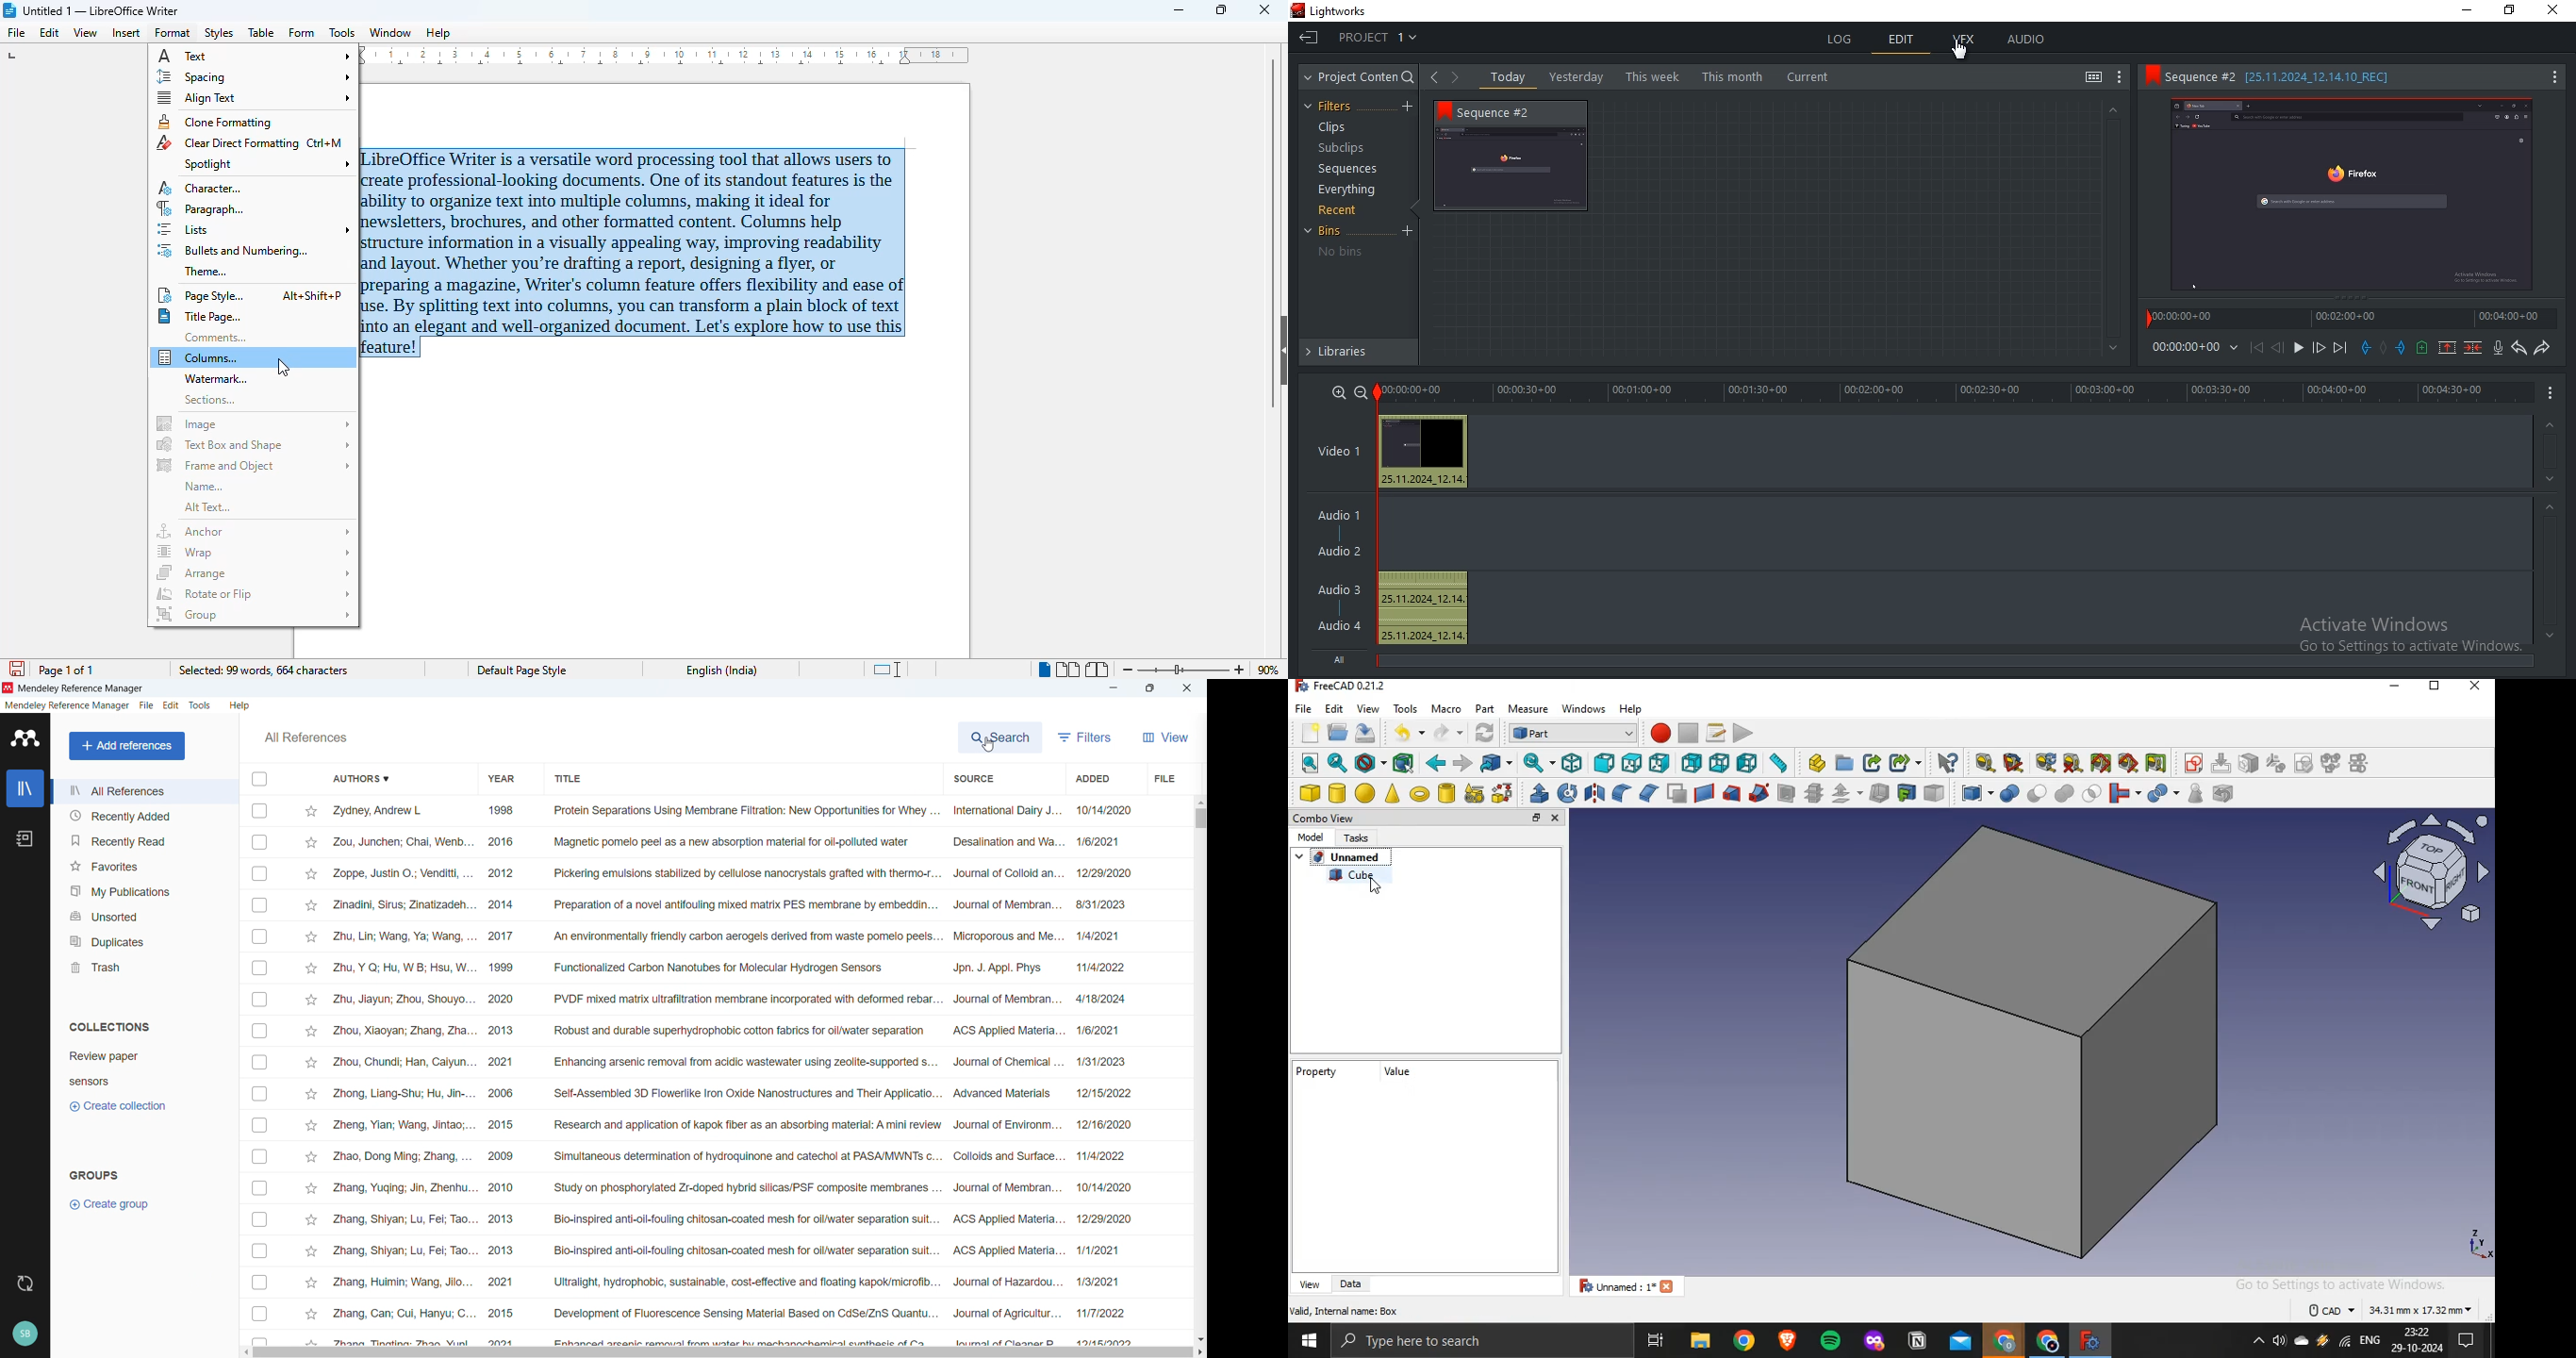  What do you see at coordinates (1418, 1342) in the screenshot?
I see `type here to search` at bounding box center [1418, 1342].